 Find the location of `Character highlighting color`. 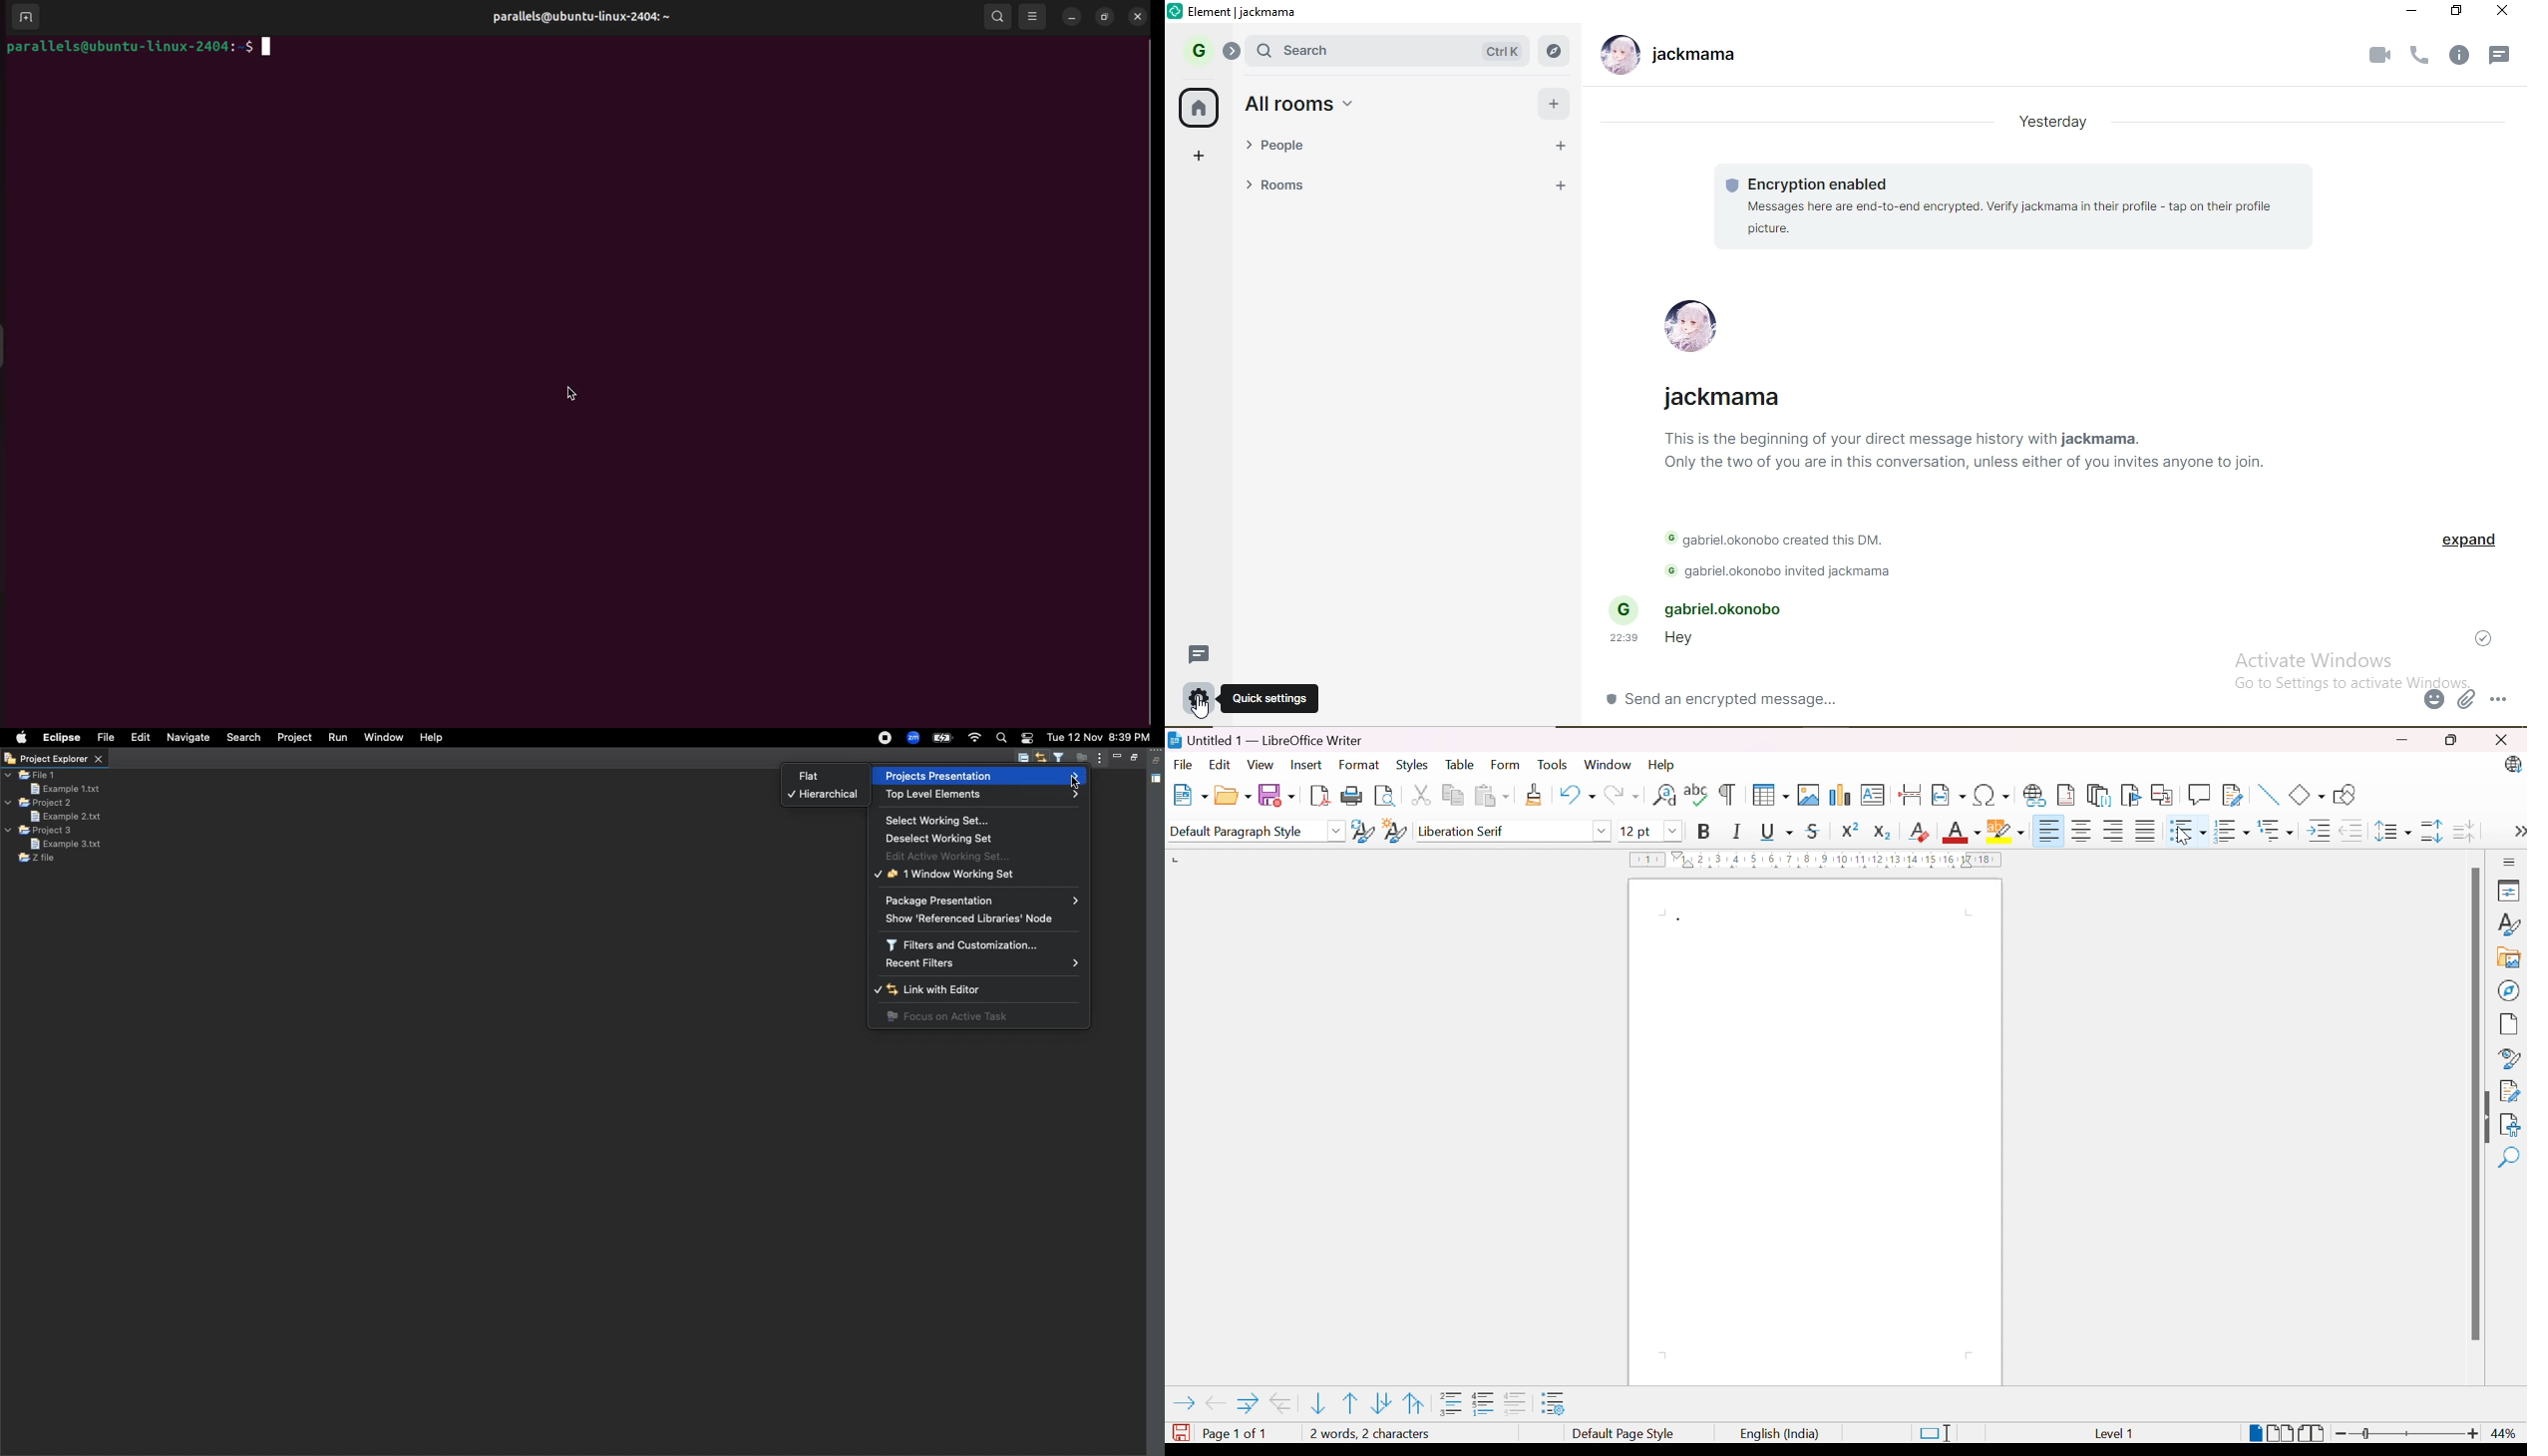

Character highlighting color is located at coordinates (2006, 827).